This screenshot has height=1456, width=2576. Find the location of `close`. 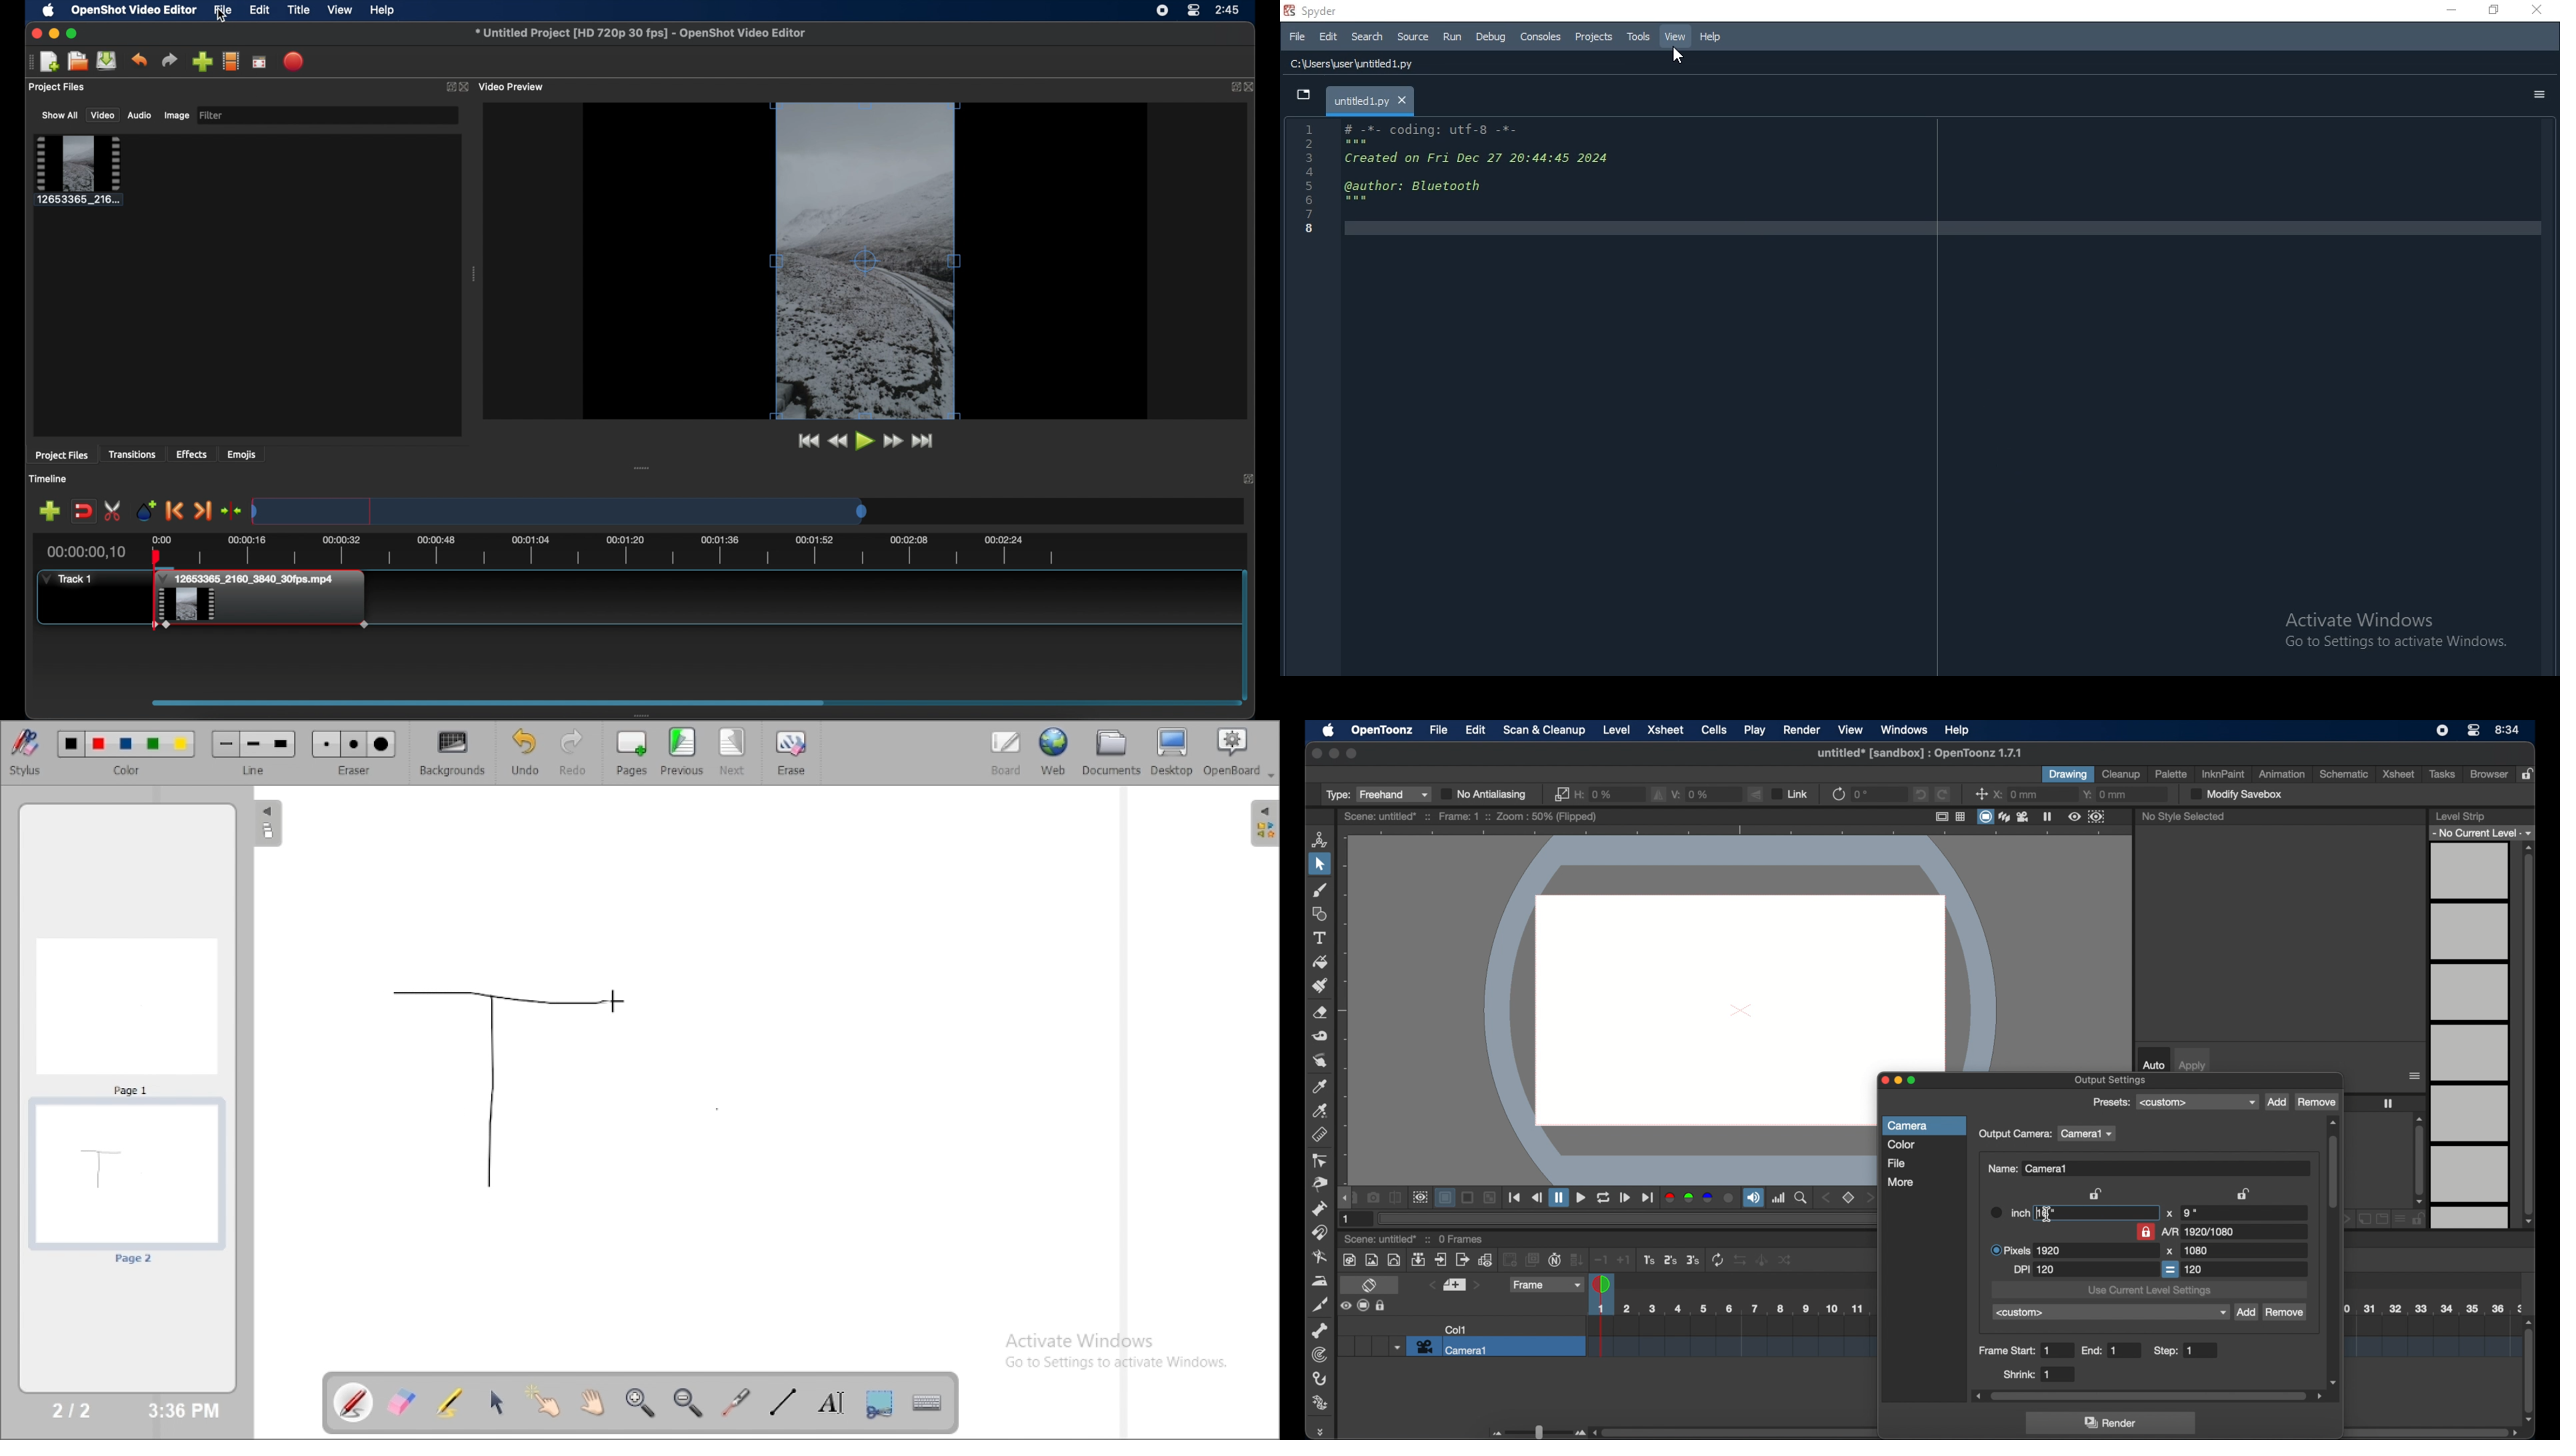

close is located at coordinates (1249, 479).